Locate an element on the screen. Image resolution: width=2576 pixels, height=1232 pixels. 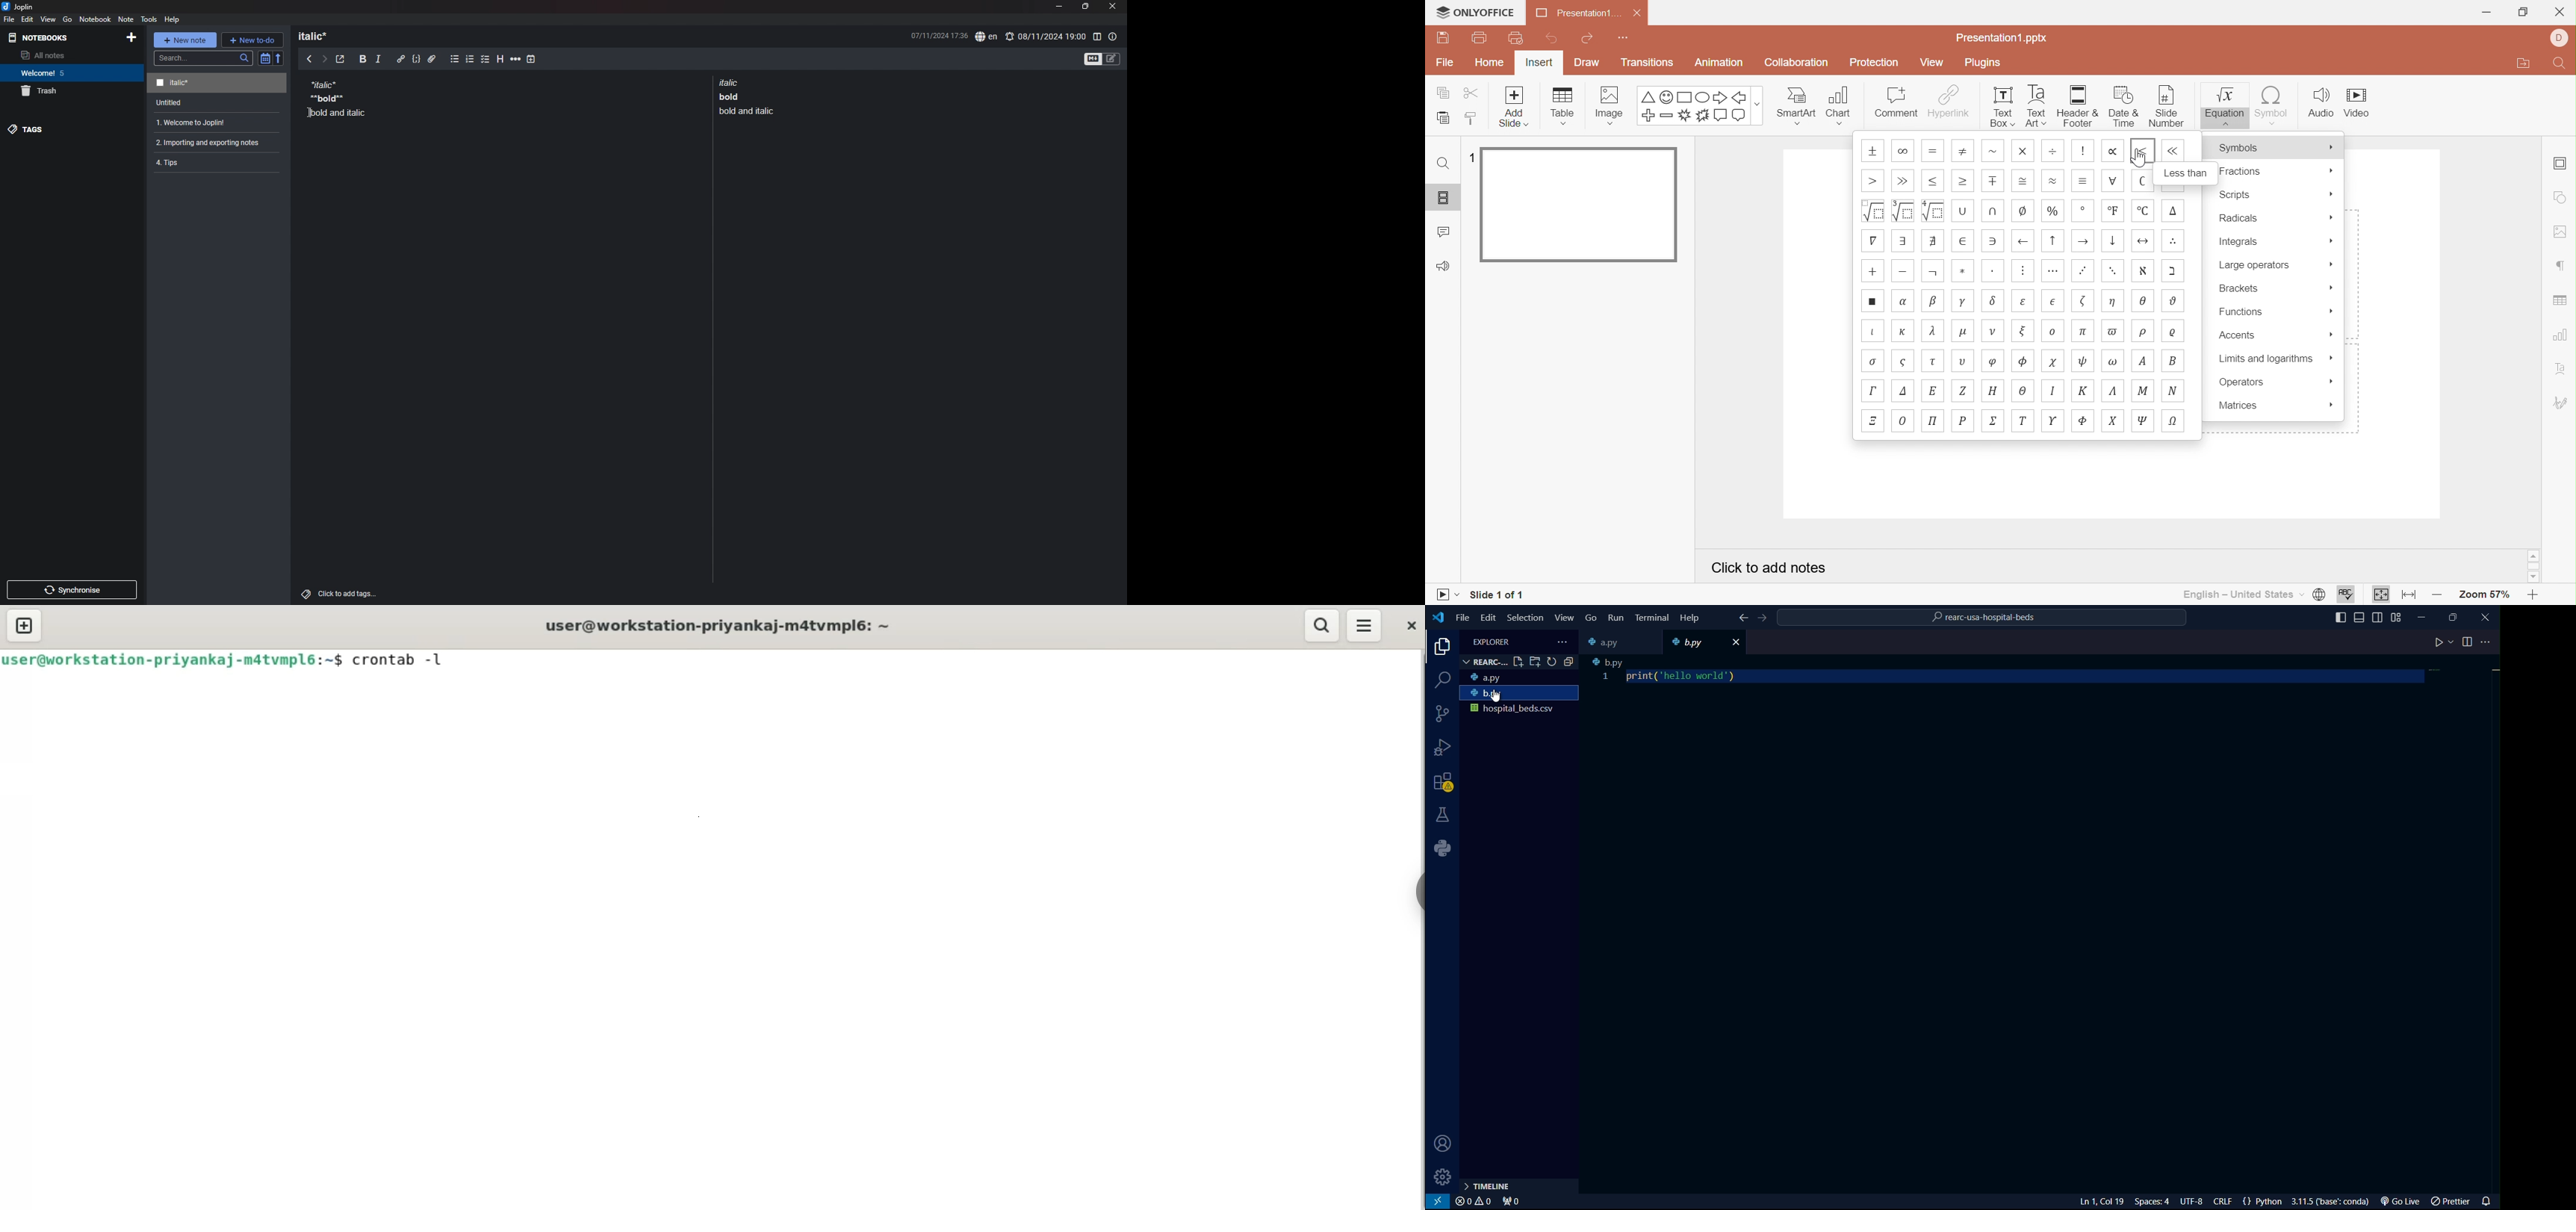
Click to add notes is located at coordinates (1767, 567).